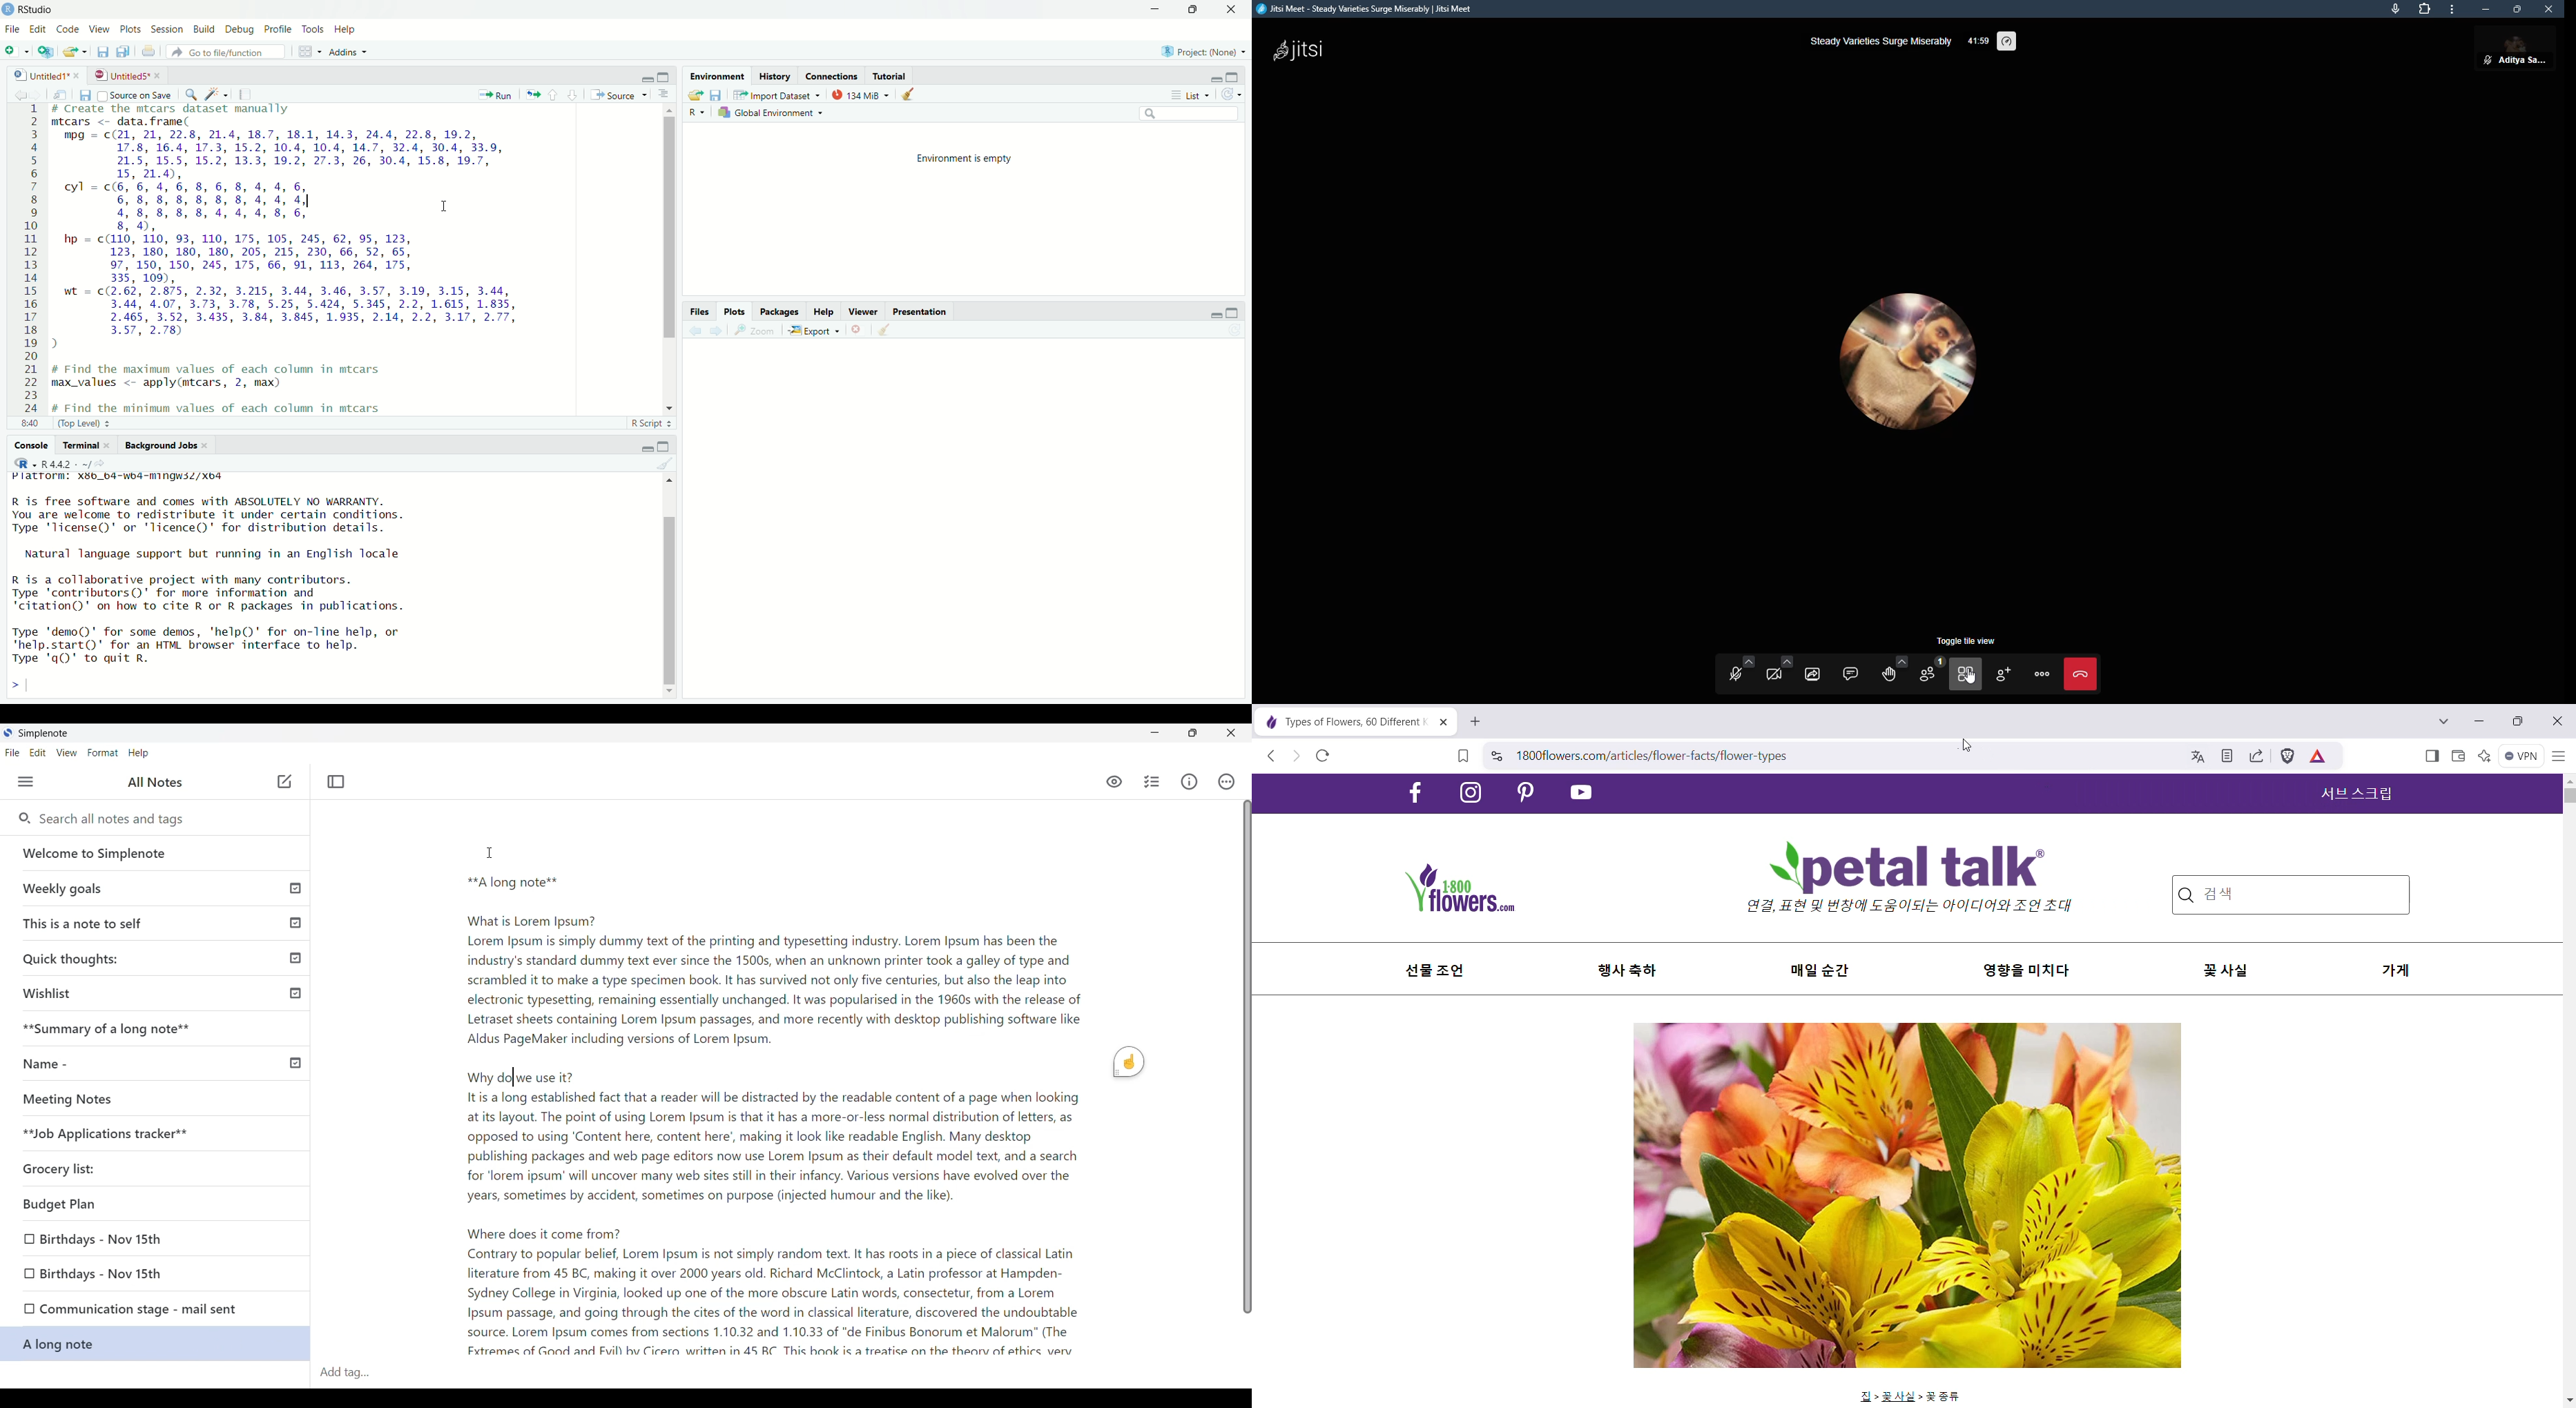  I want to click on profile, so click(1918, 351).